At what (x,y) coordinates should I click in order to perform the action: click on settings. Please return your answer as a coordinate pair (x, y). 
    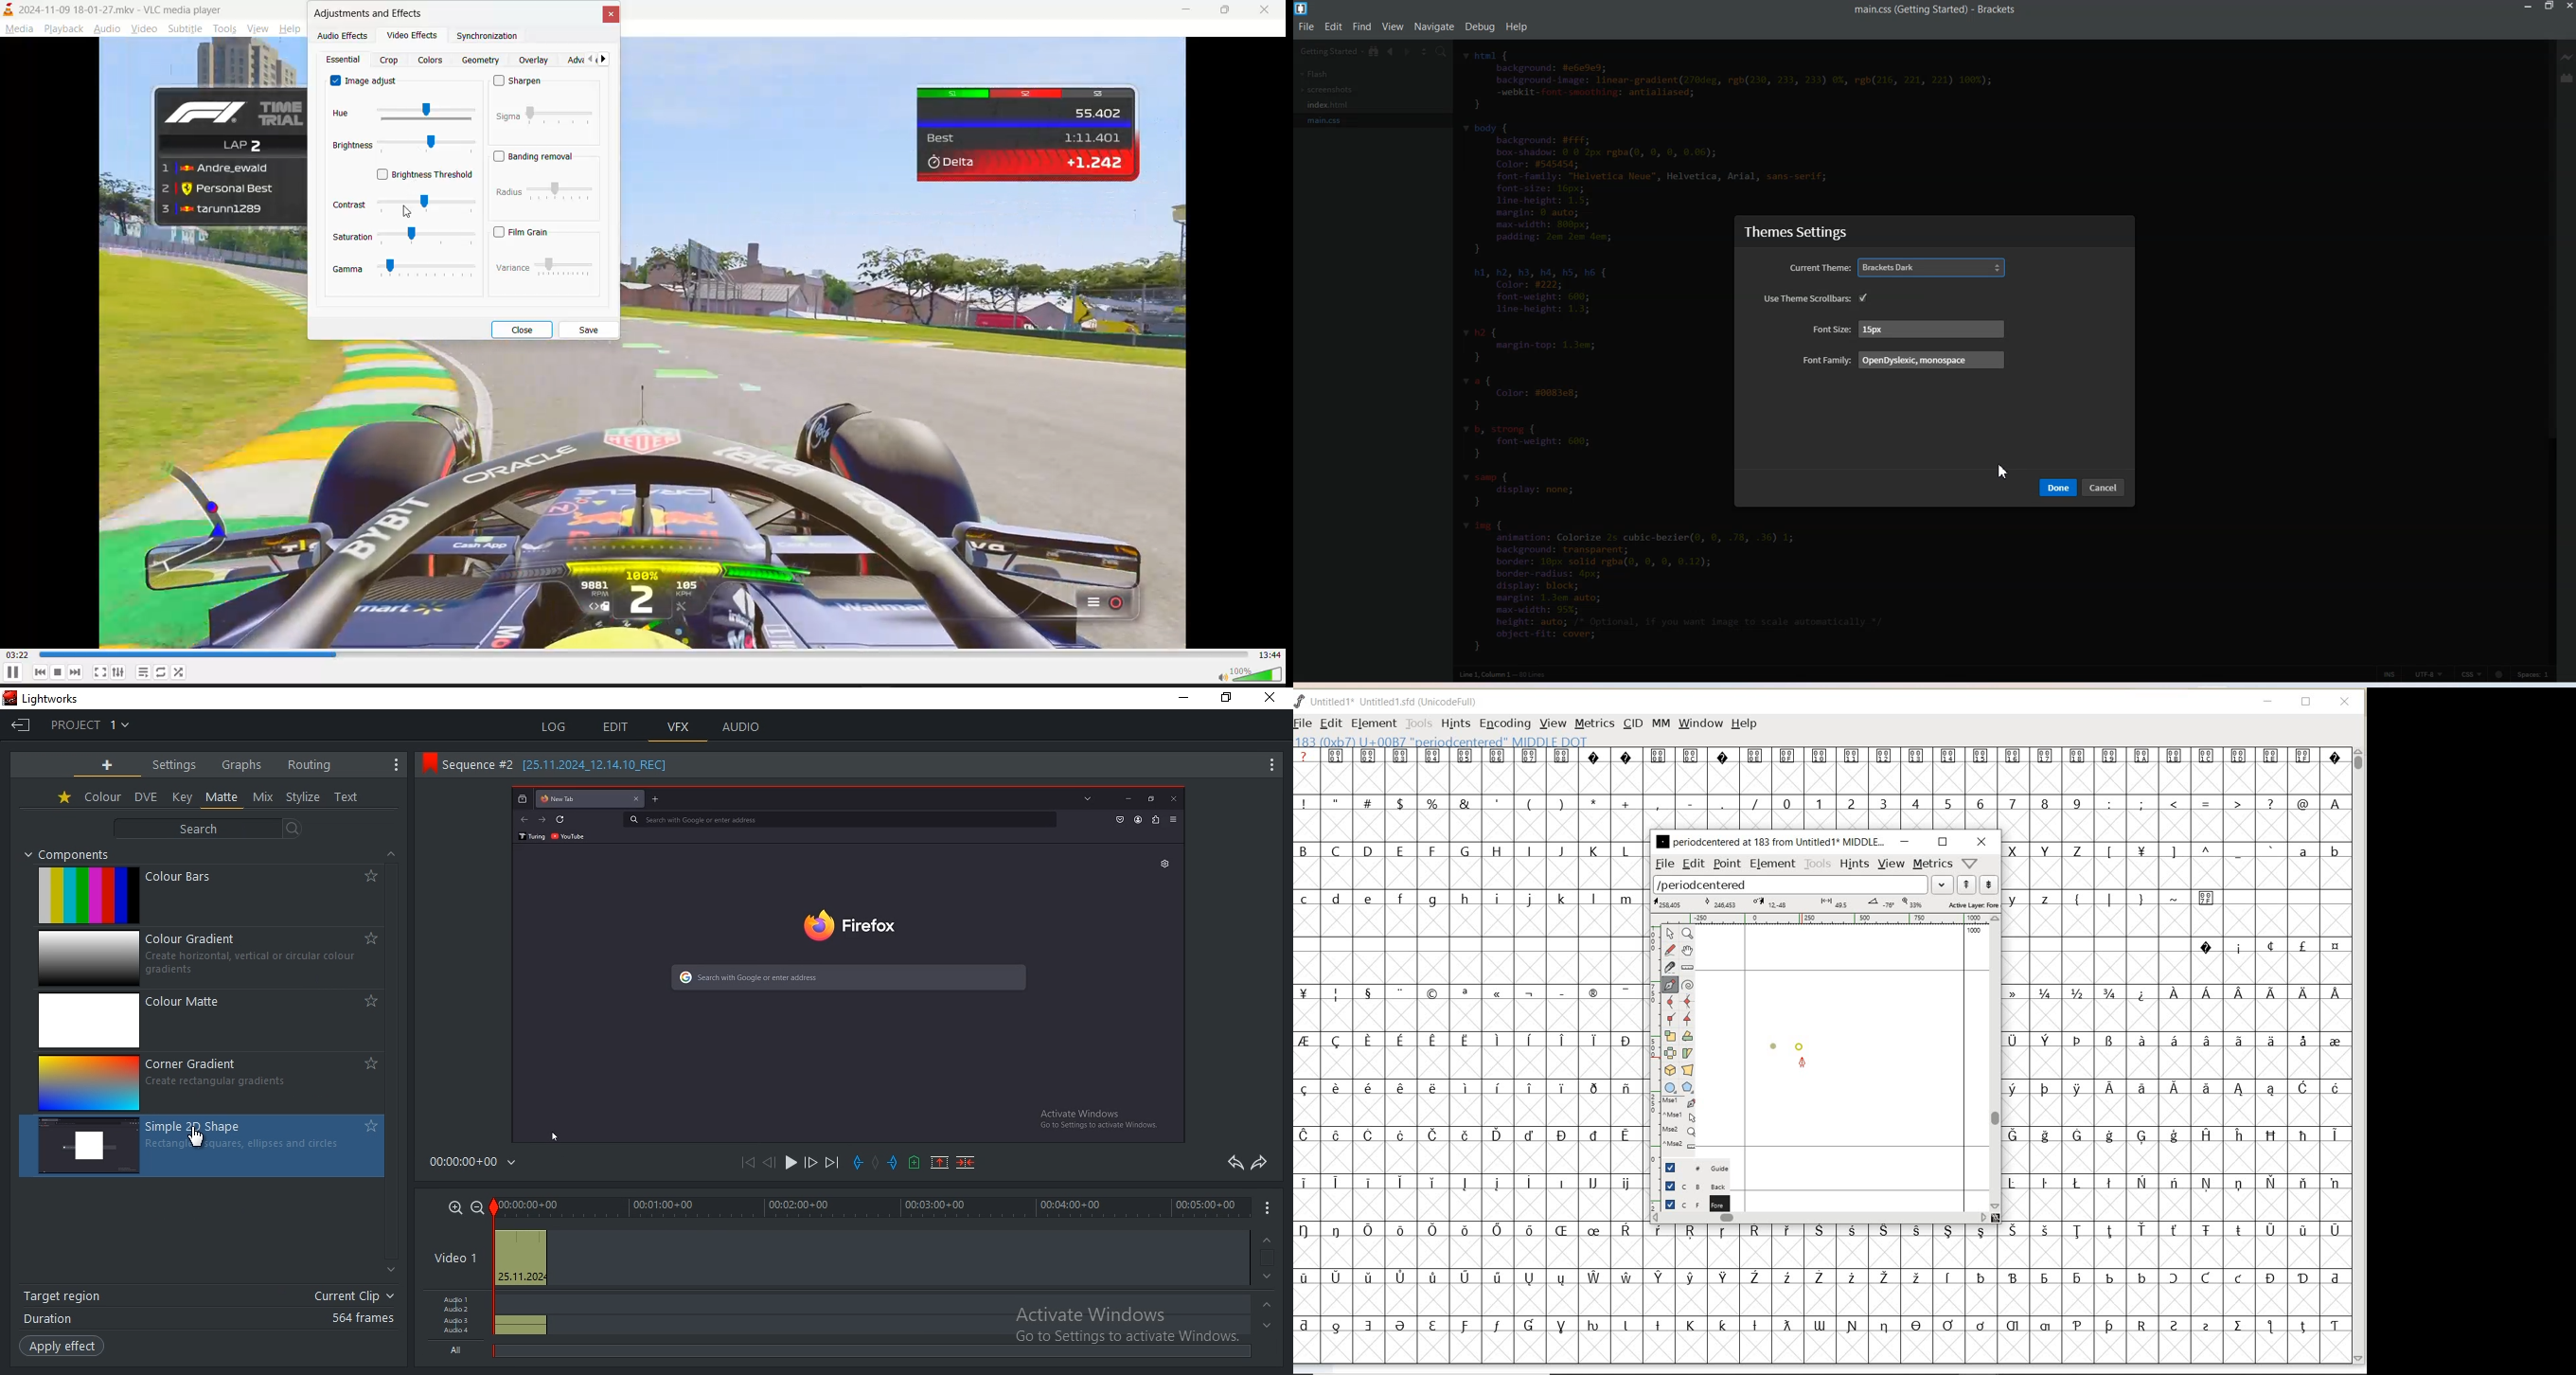
    Looking at the image, I should click on (118, 672).